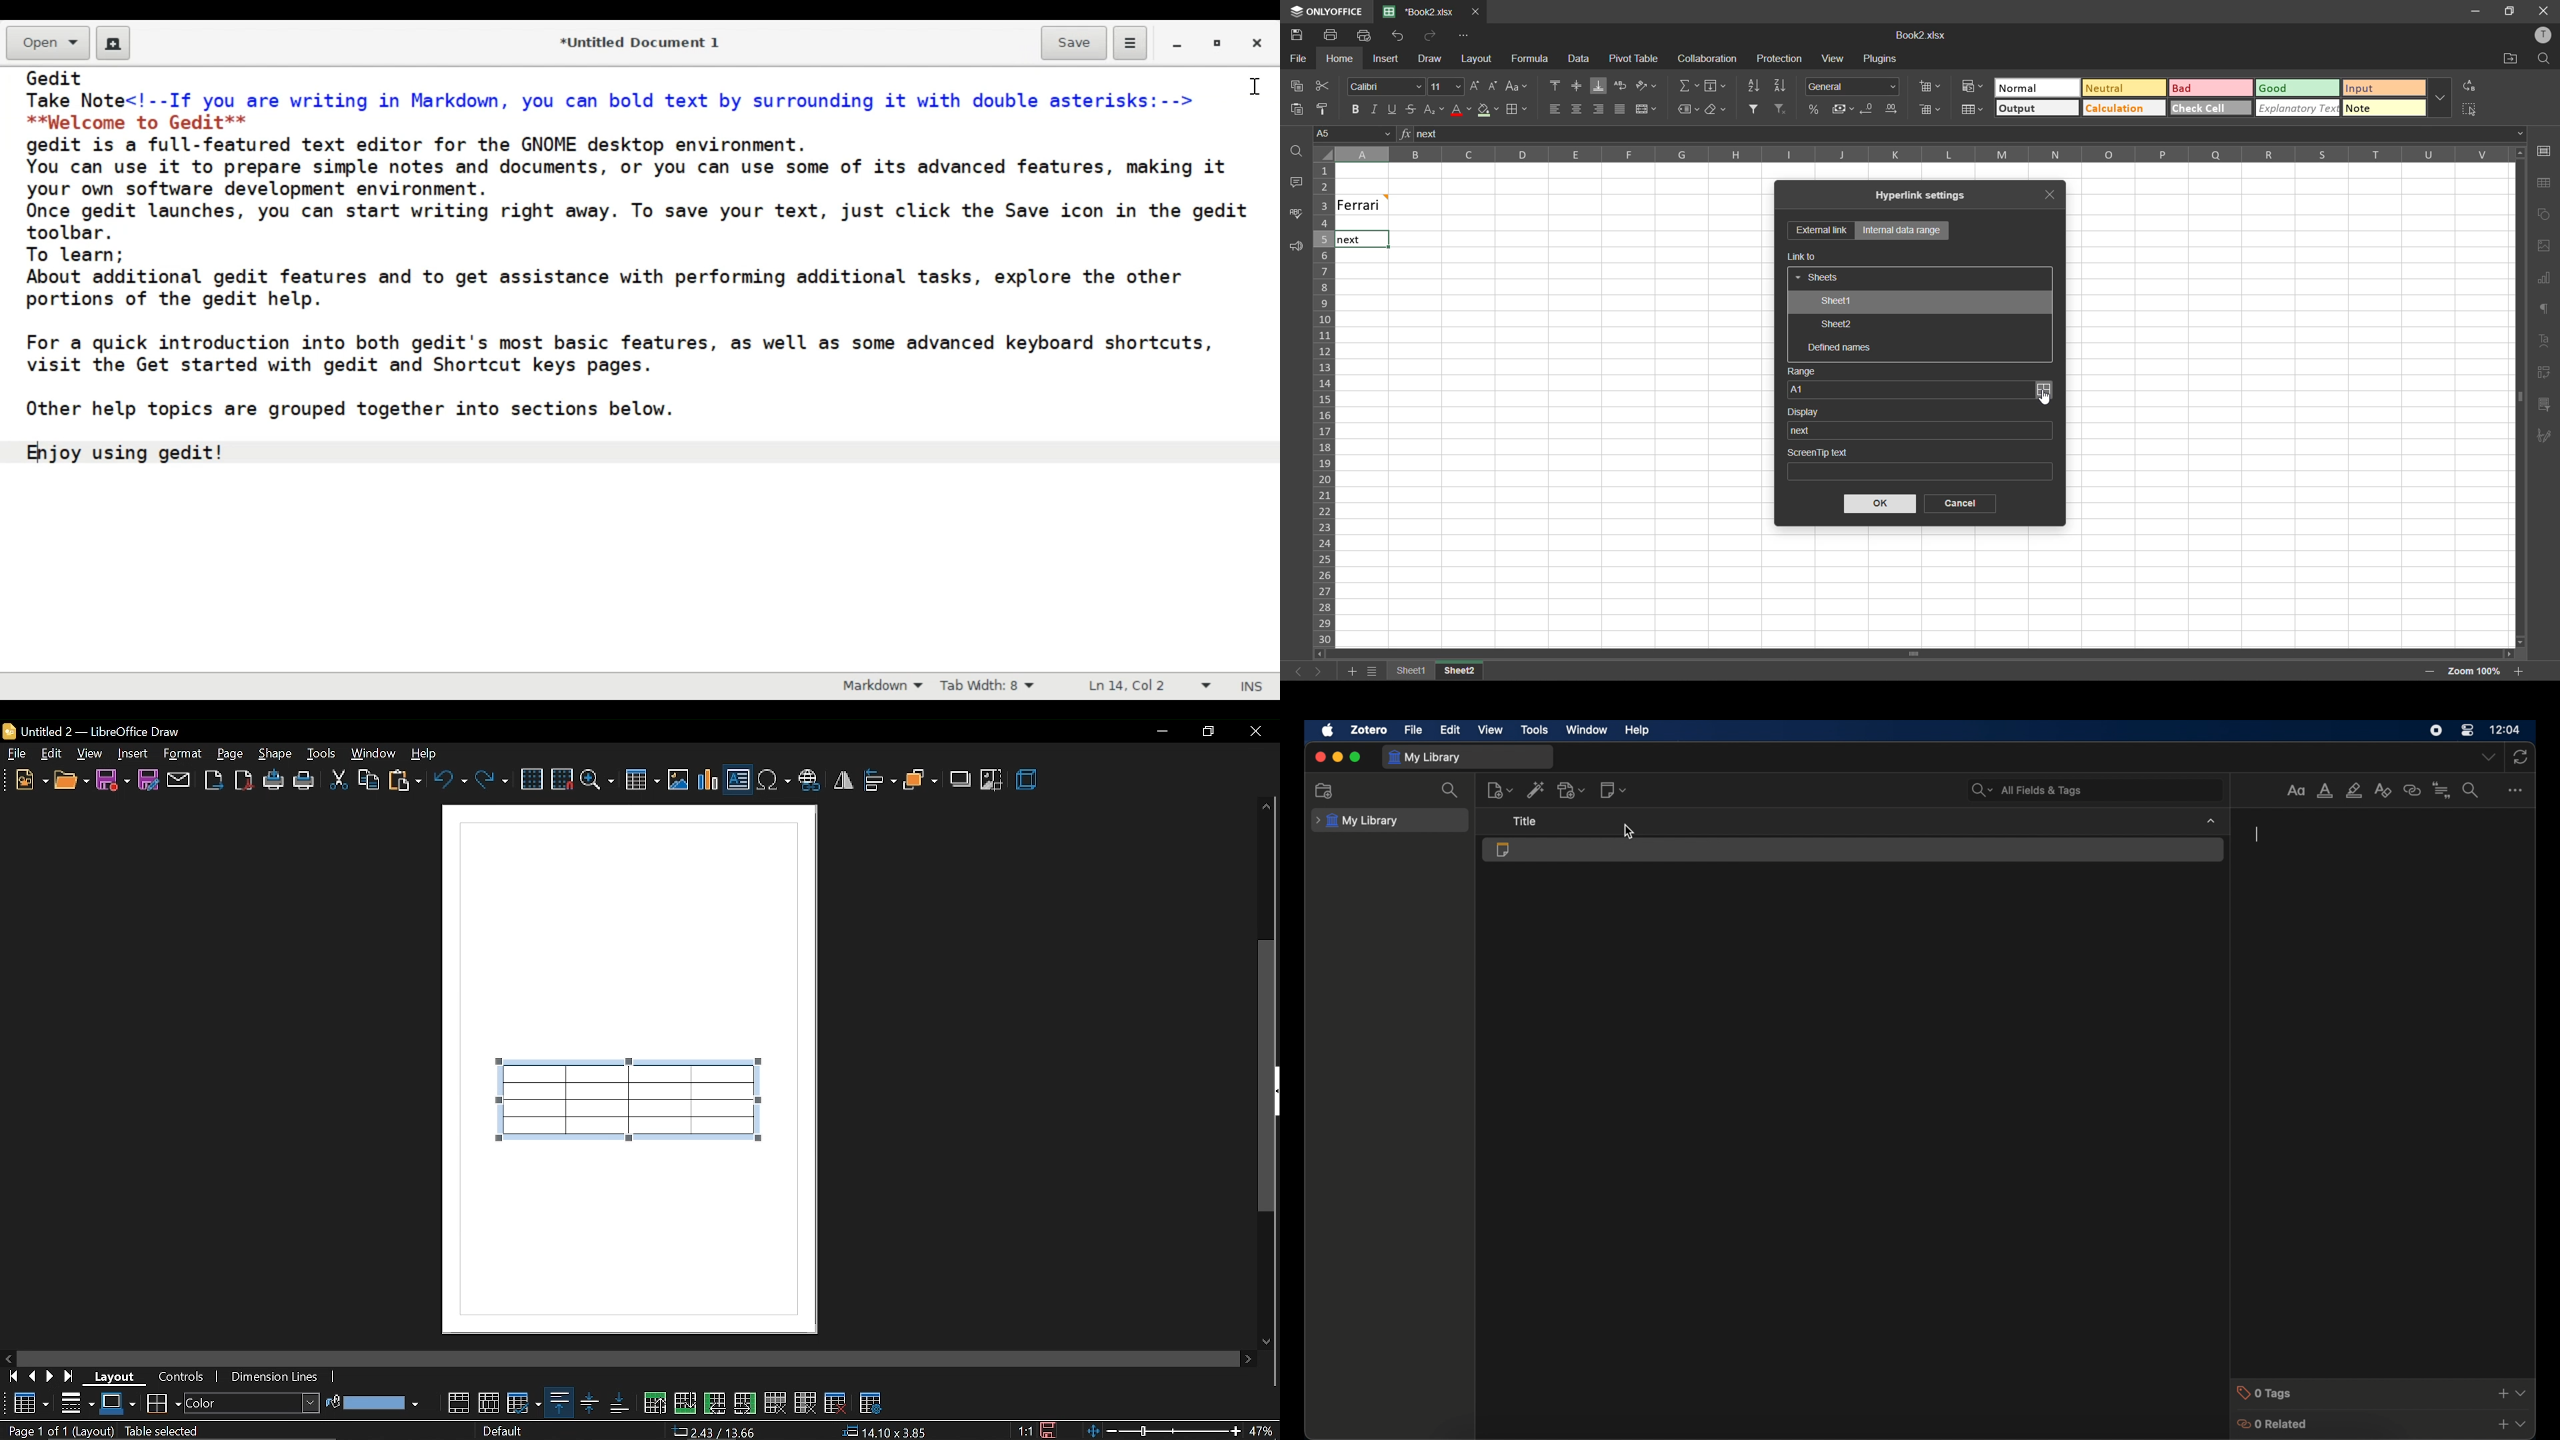  What do you see at coordinates (14, 753) in the screenshot?
I see `file` at bounding box center [14, 753].